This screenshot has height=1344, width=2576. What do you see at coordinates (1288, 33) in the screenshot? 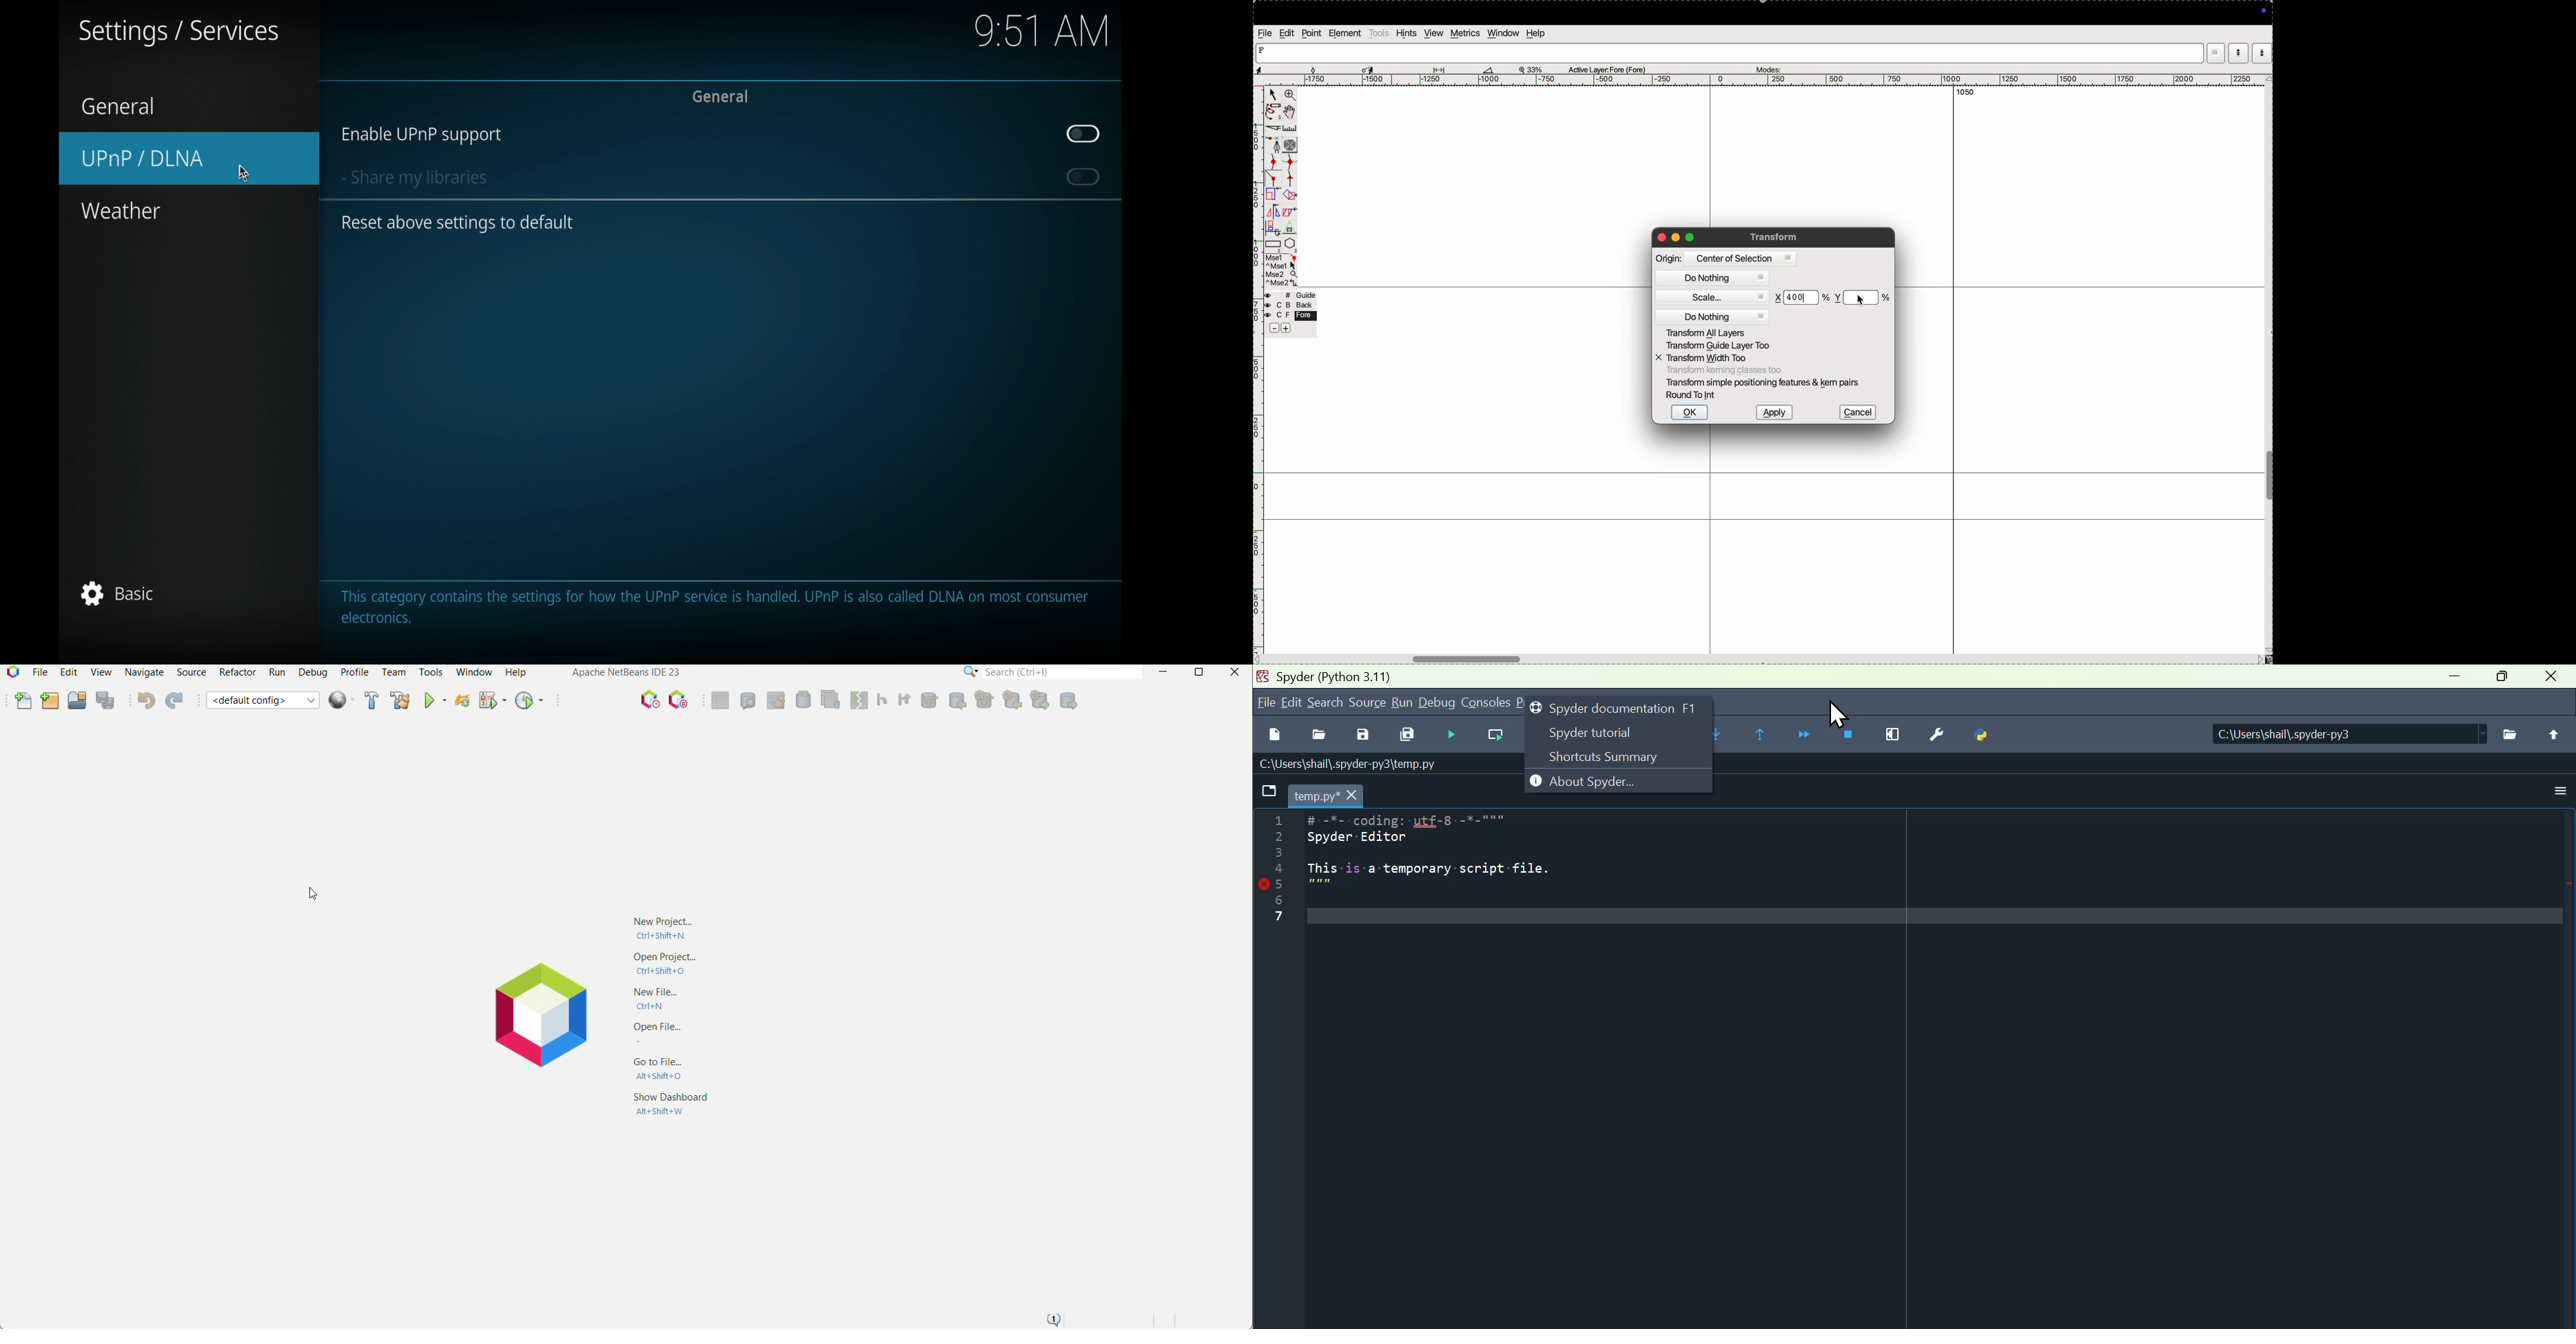
I see `edit` at bounding box center [1288, 33].